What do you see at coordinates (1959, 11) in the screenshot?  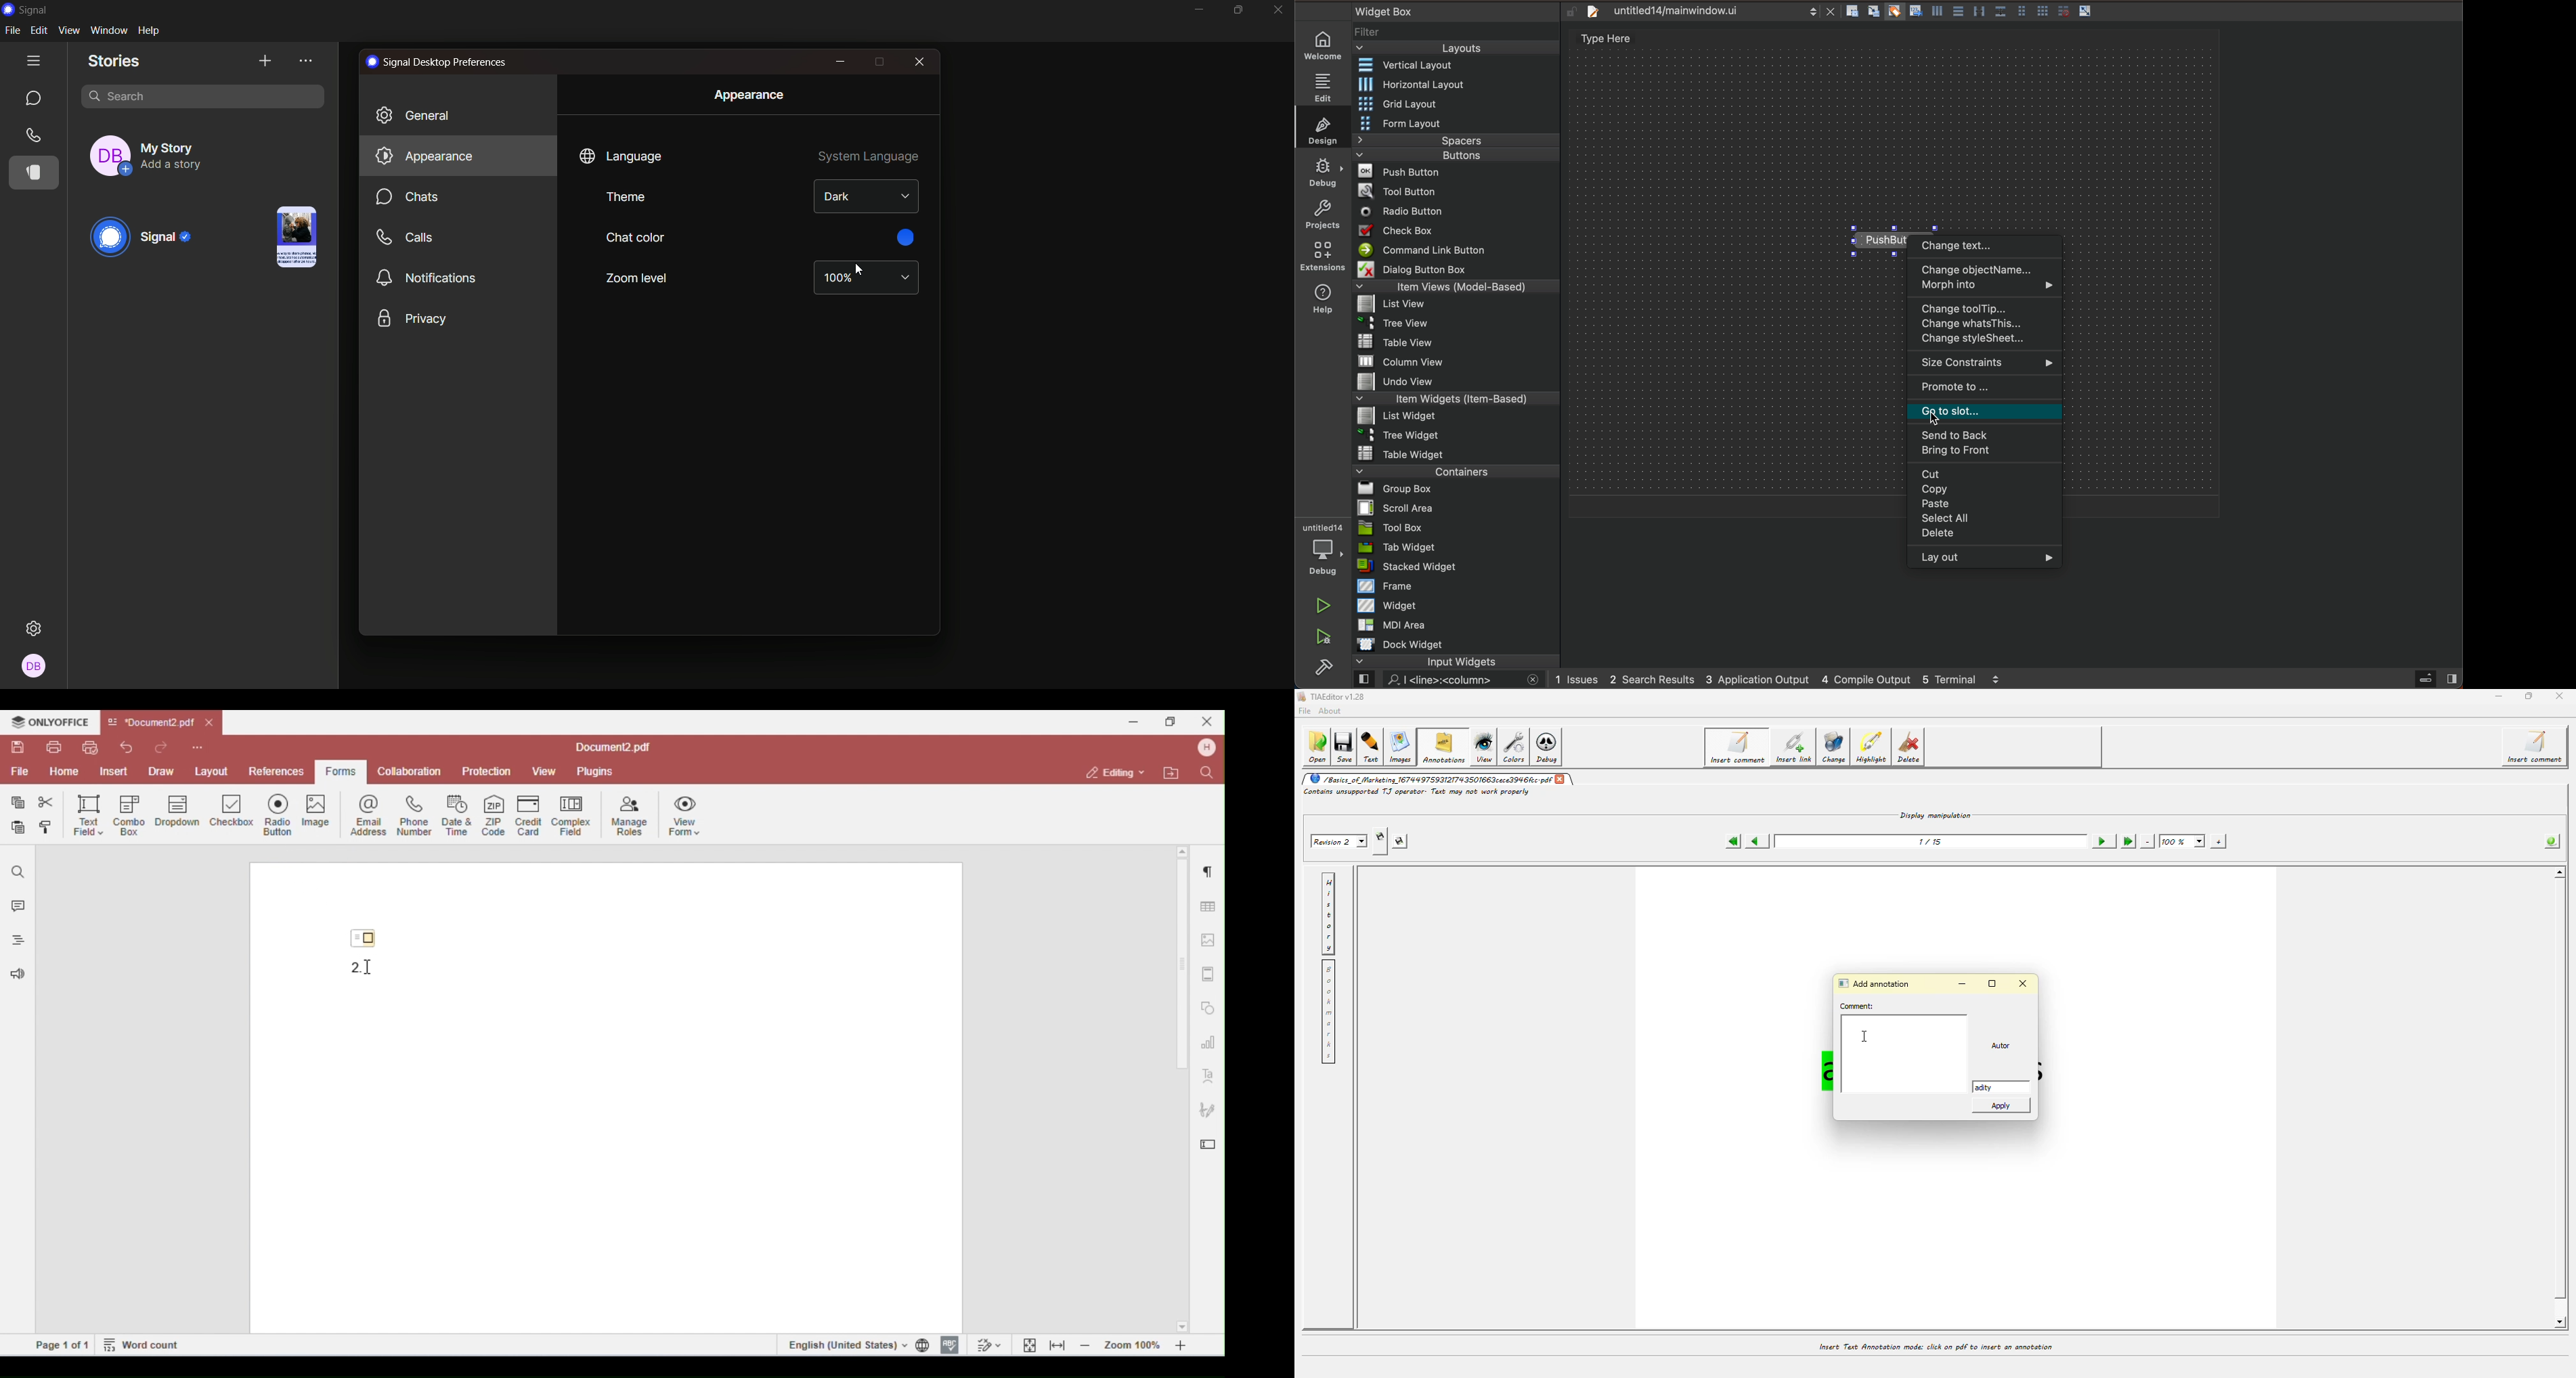 I see `` at bounding box center [1959, 11].